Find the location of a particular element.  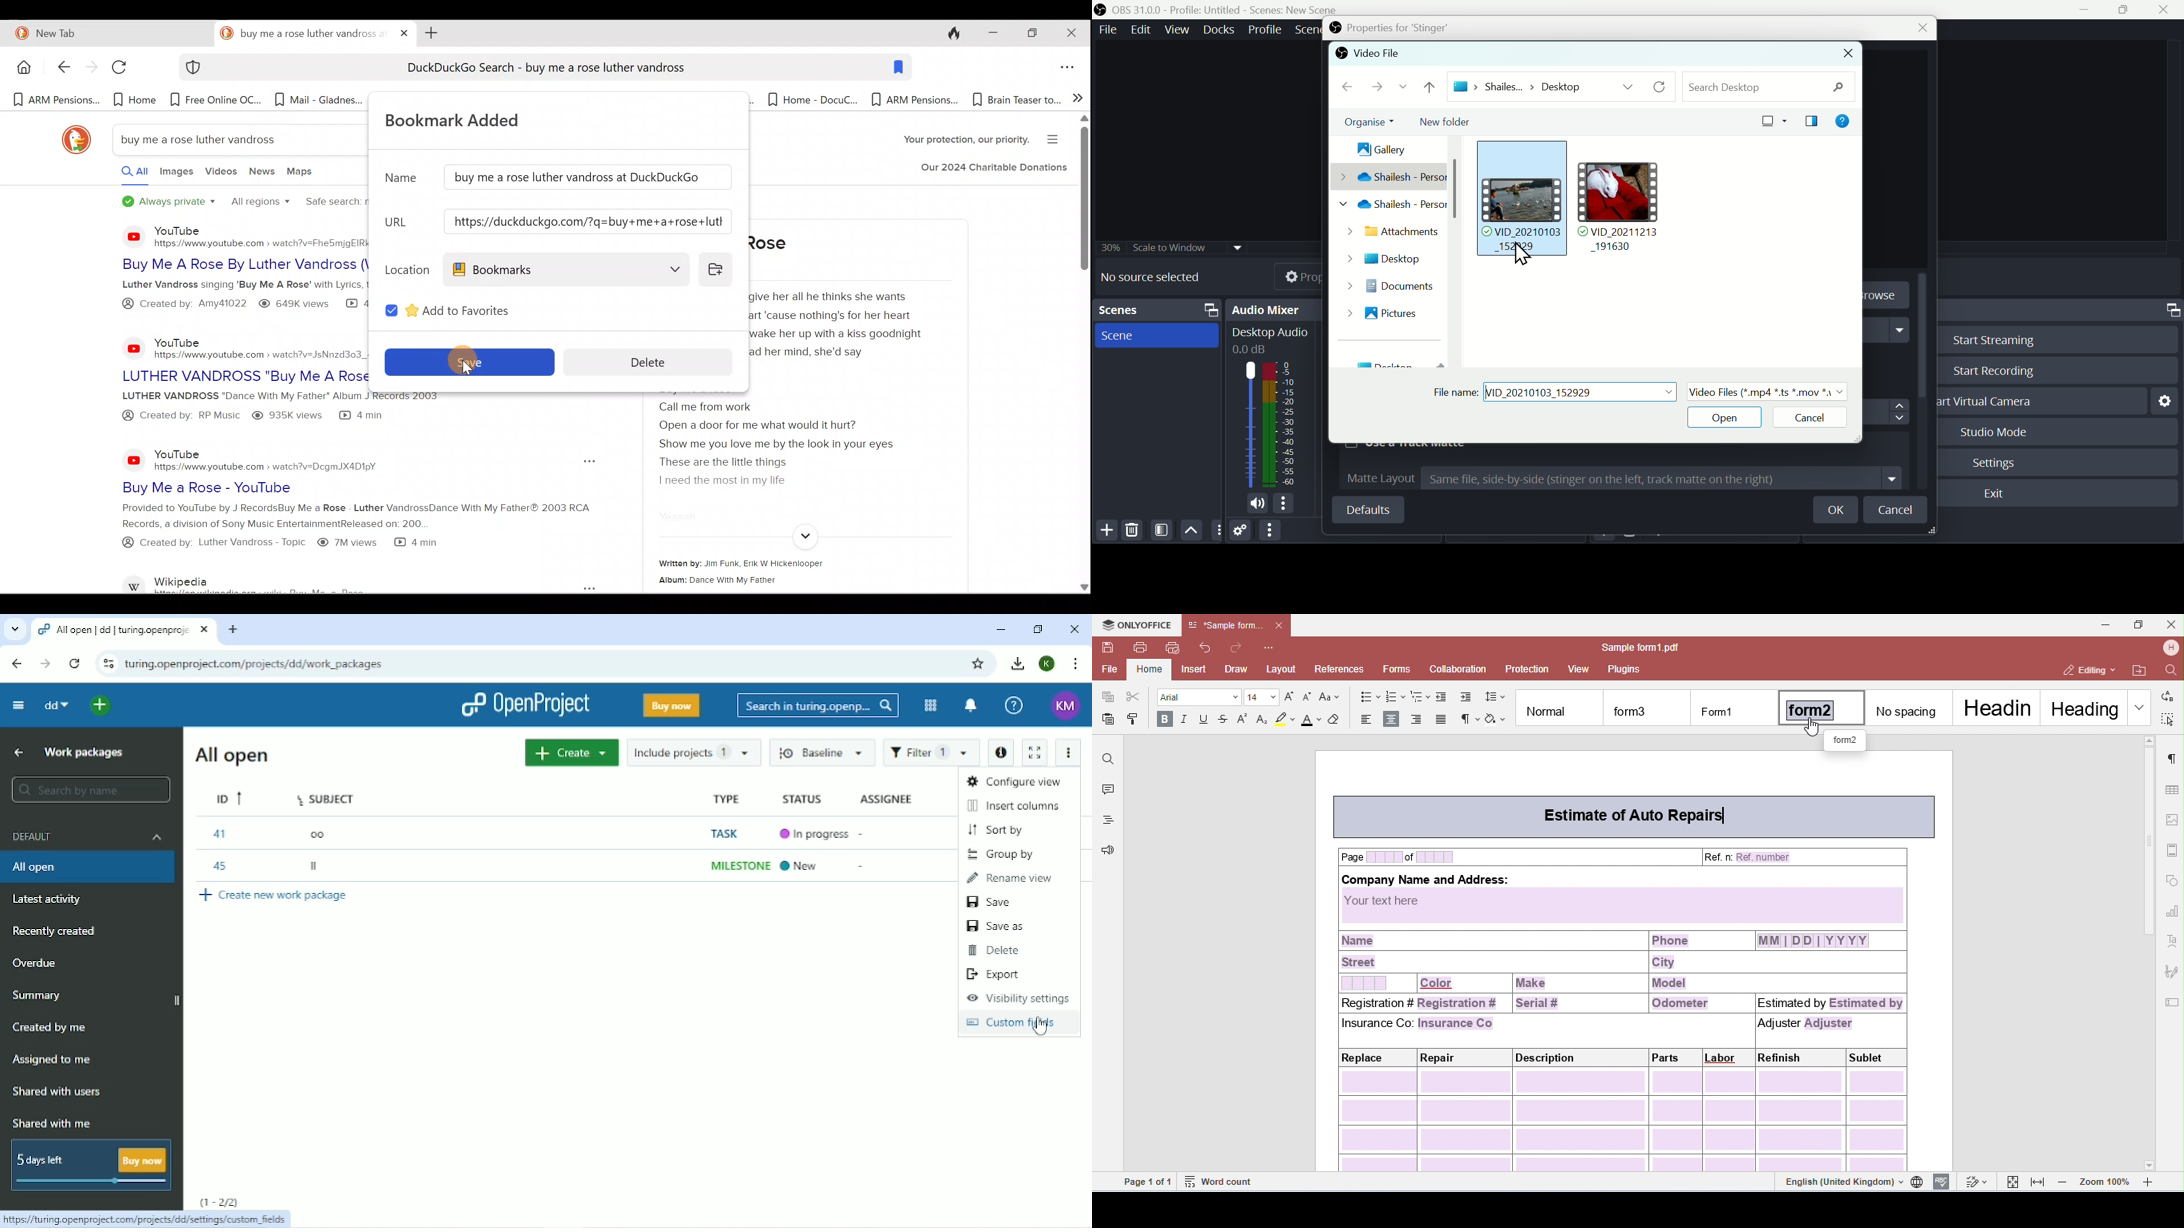

Video Format is located at coordinates (1767, 391).